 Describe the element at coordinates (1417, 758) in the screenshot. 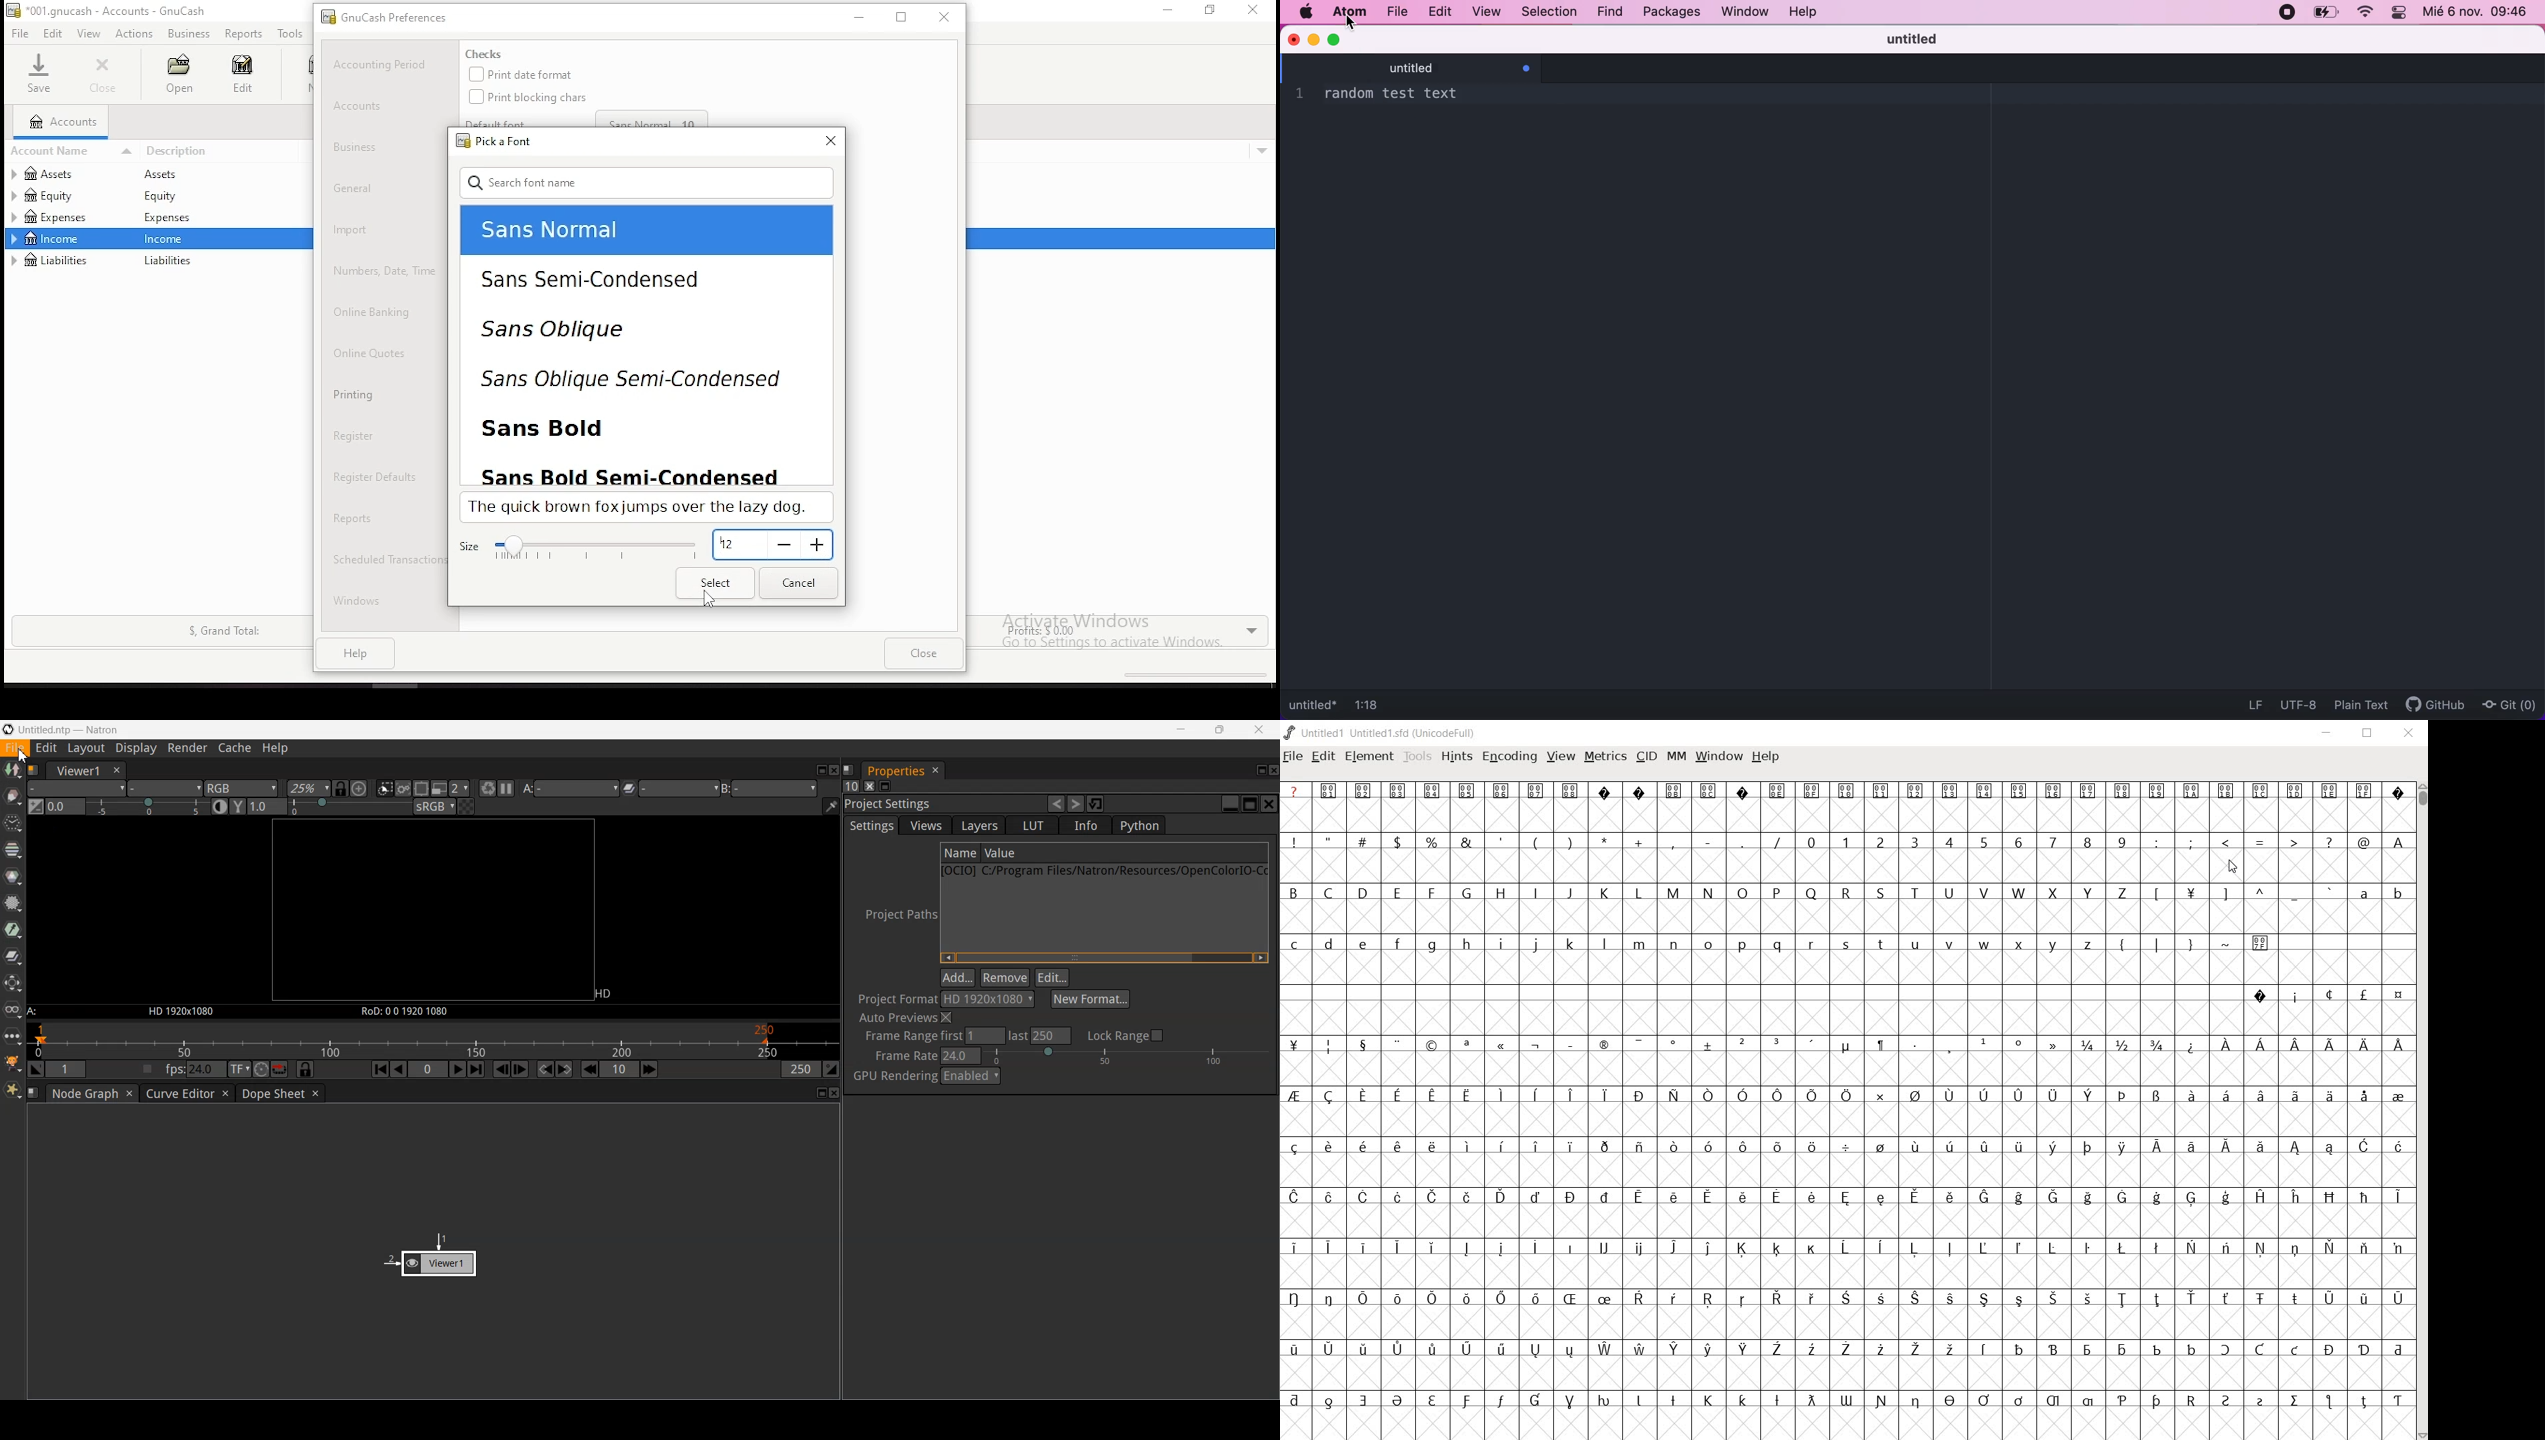

I see `tools` at that location.